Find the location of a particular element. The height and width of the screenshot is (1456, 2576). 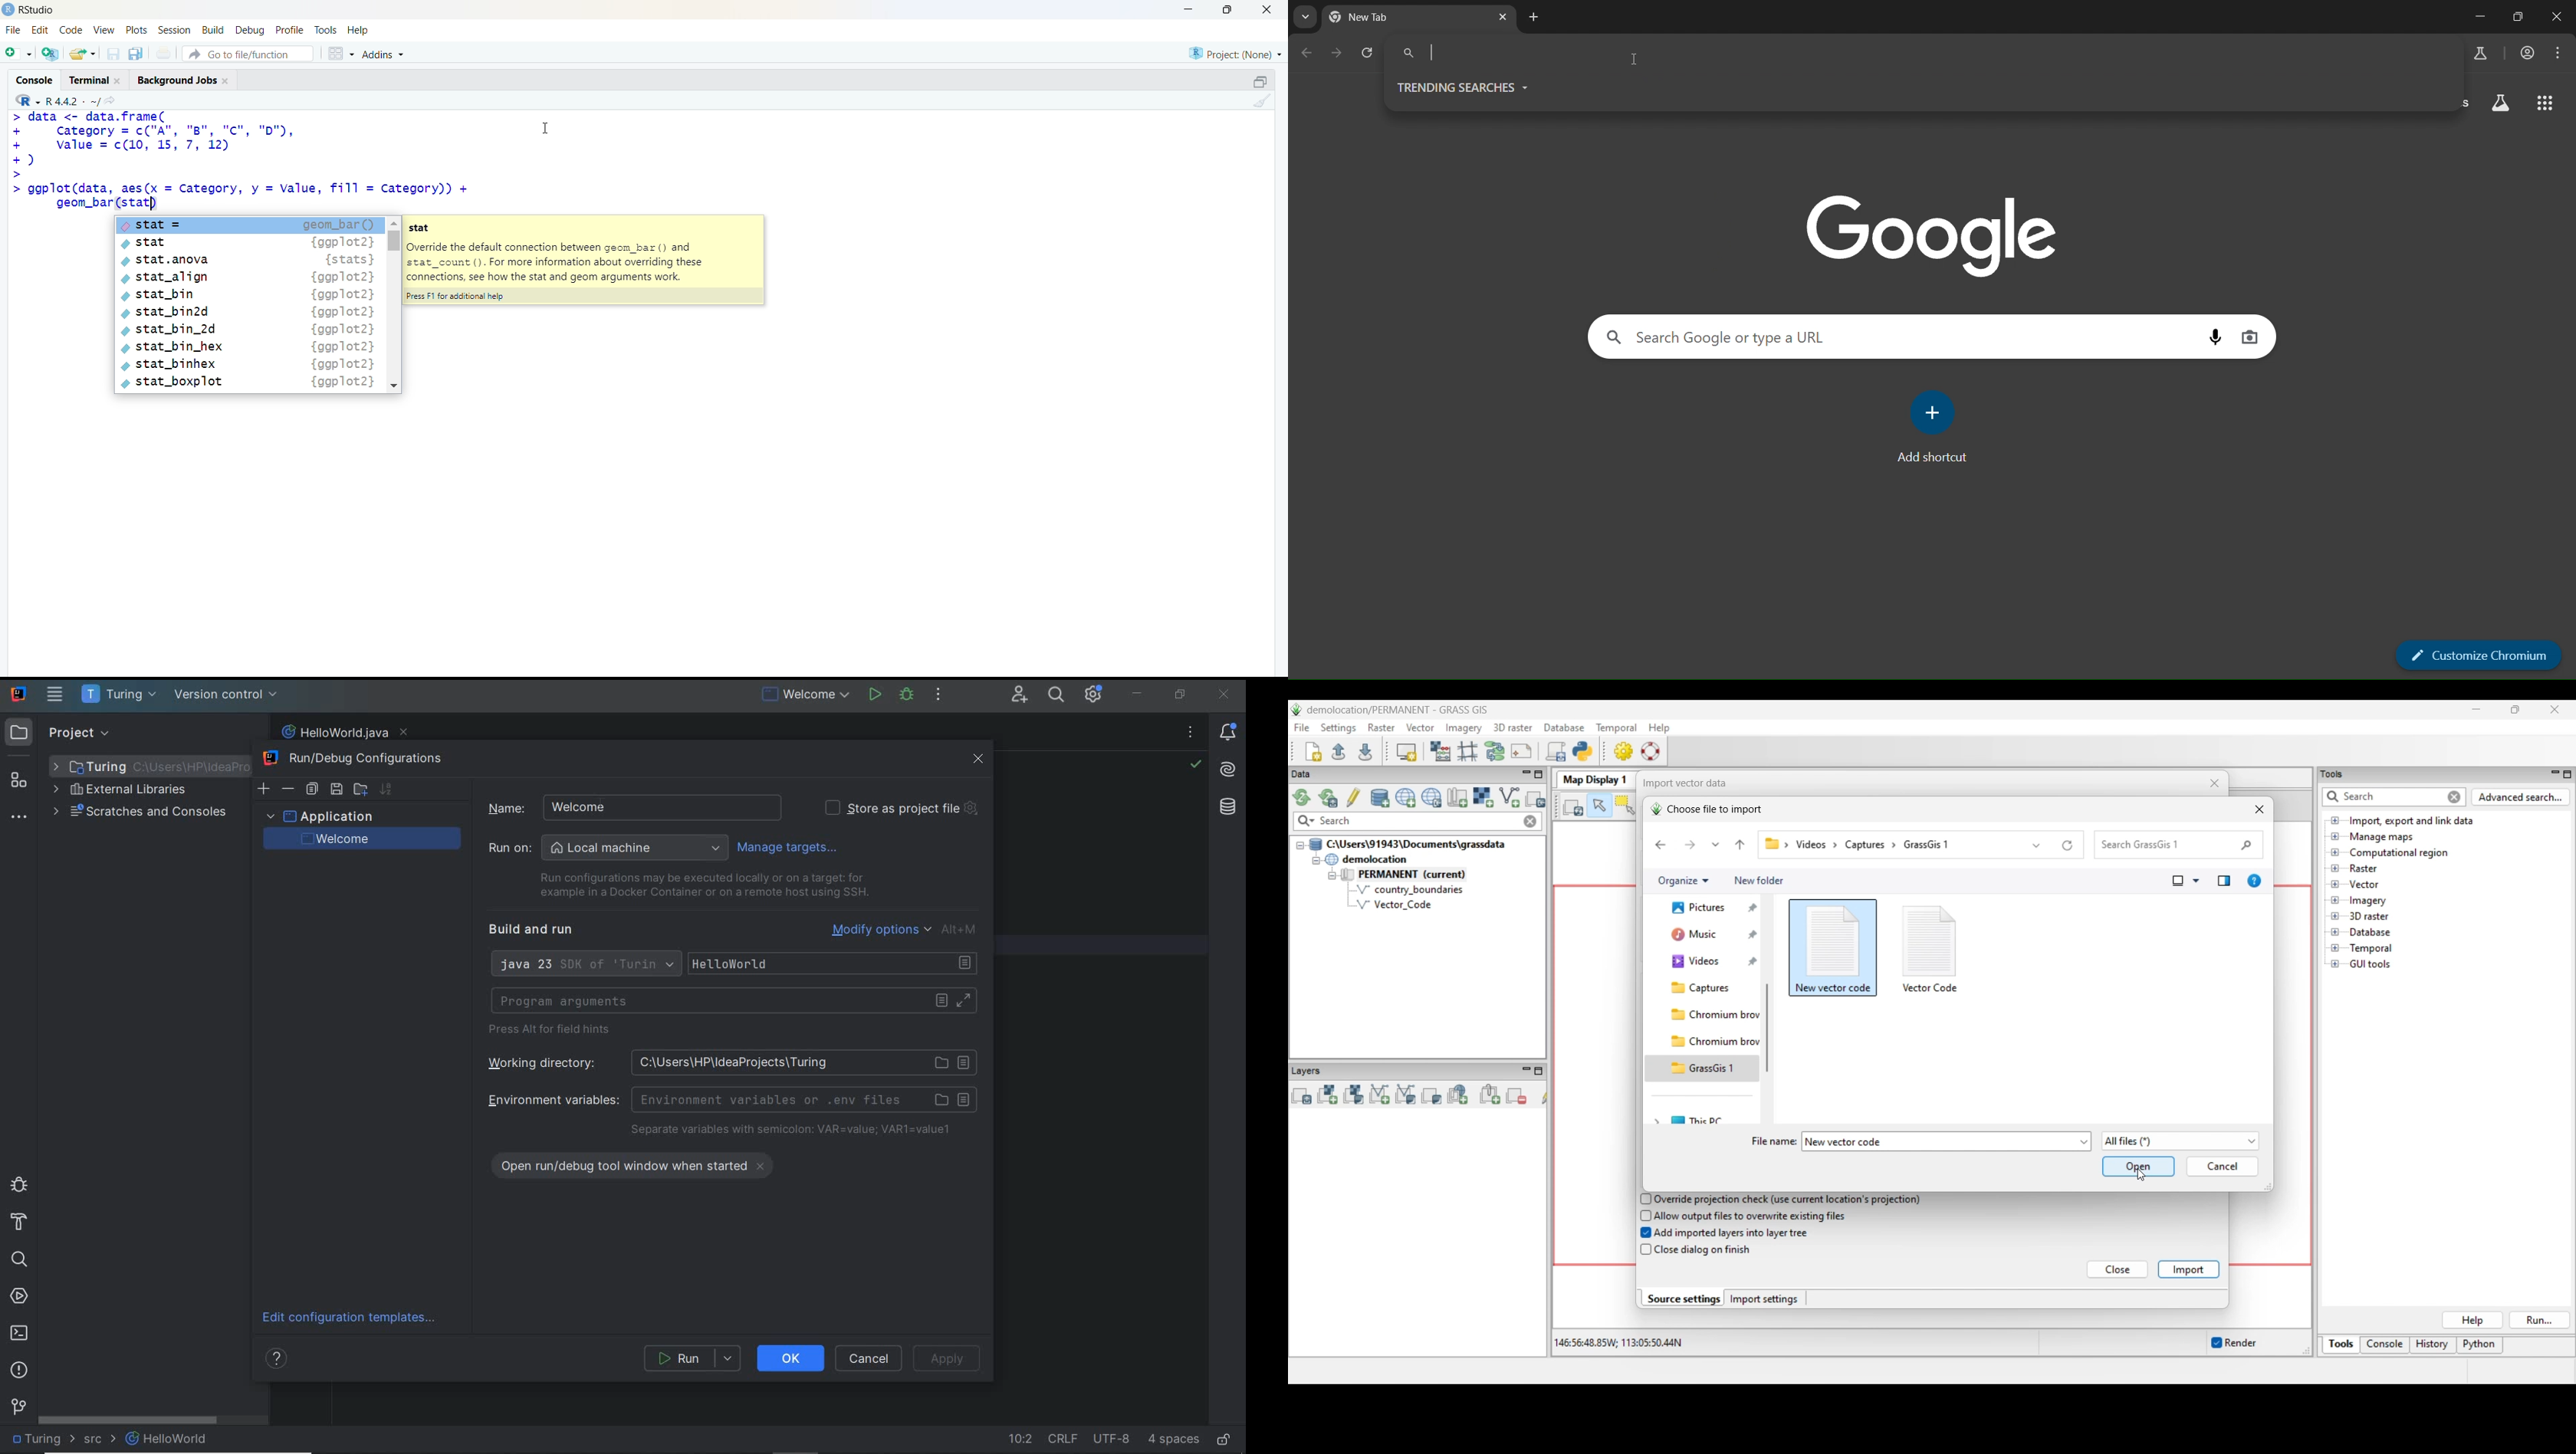

selected project - none is located at coordinates (1237, 53).